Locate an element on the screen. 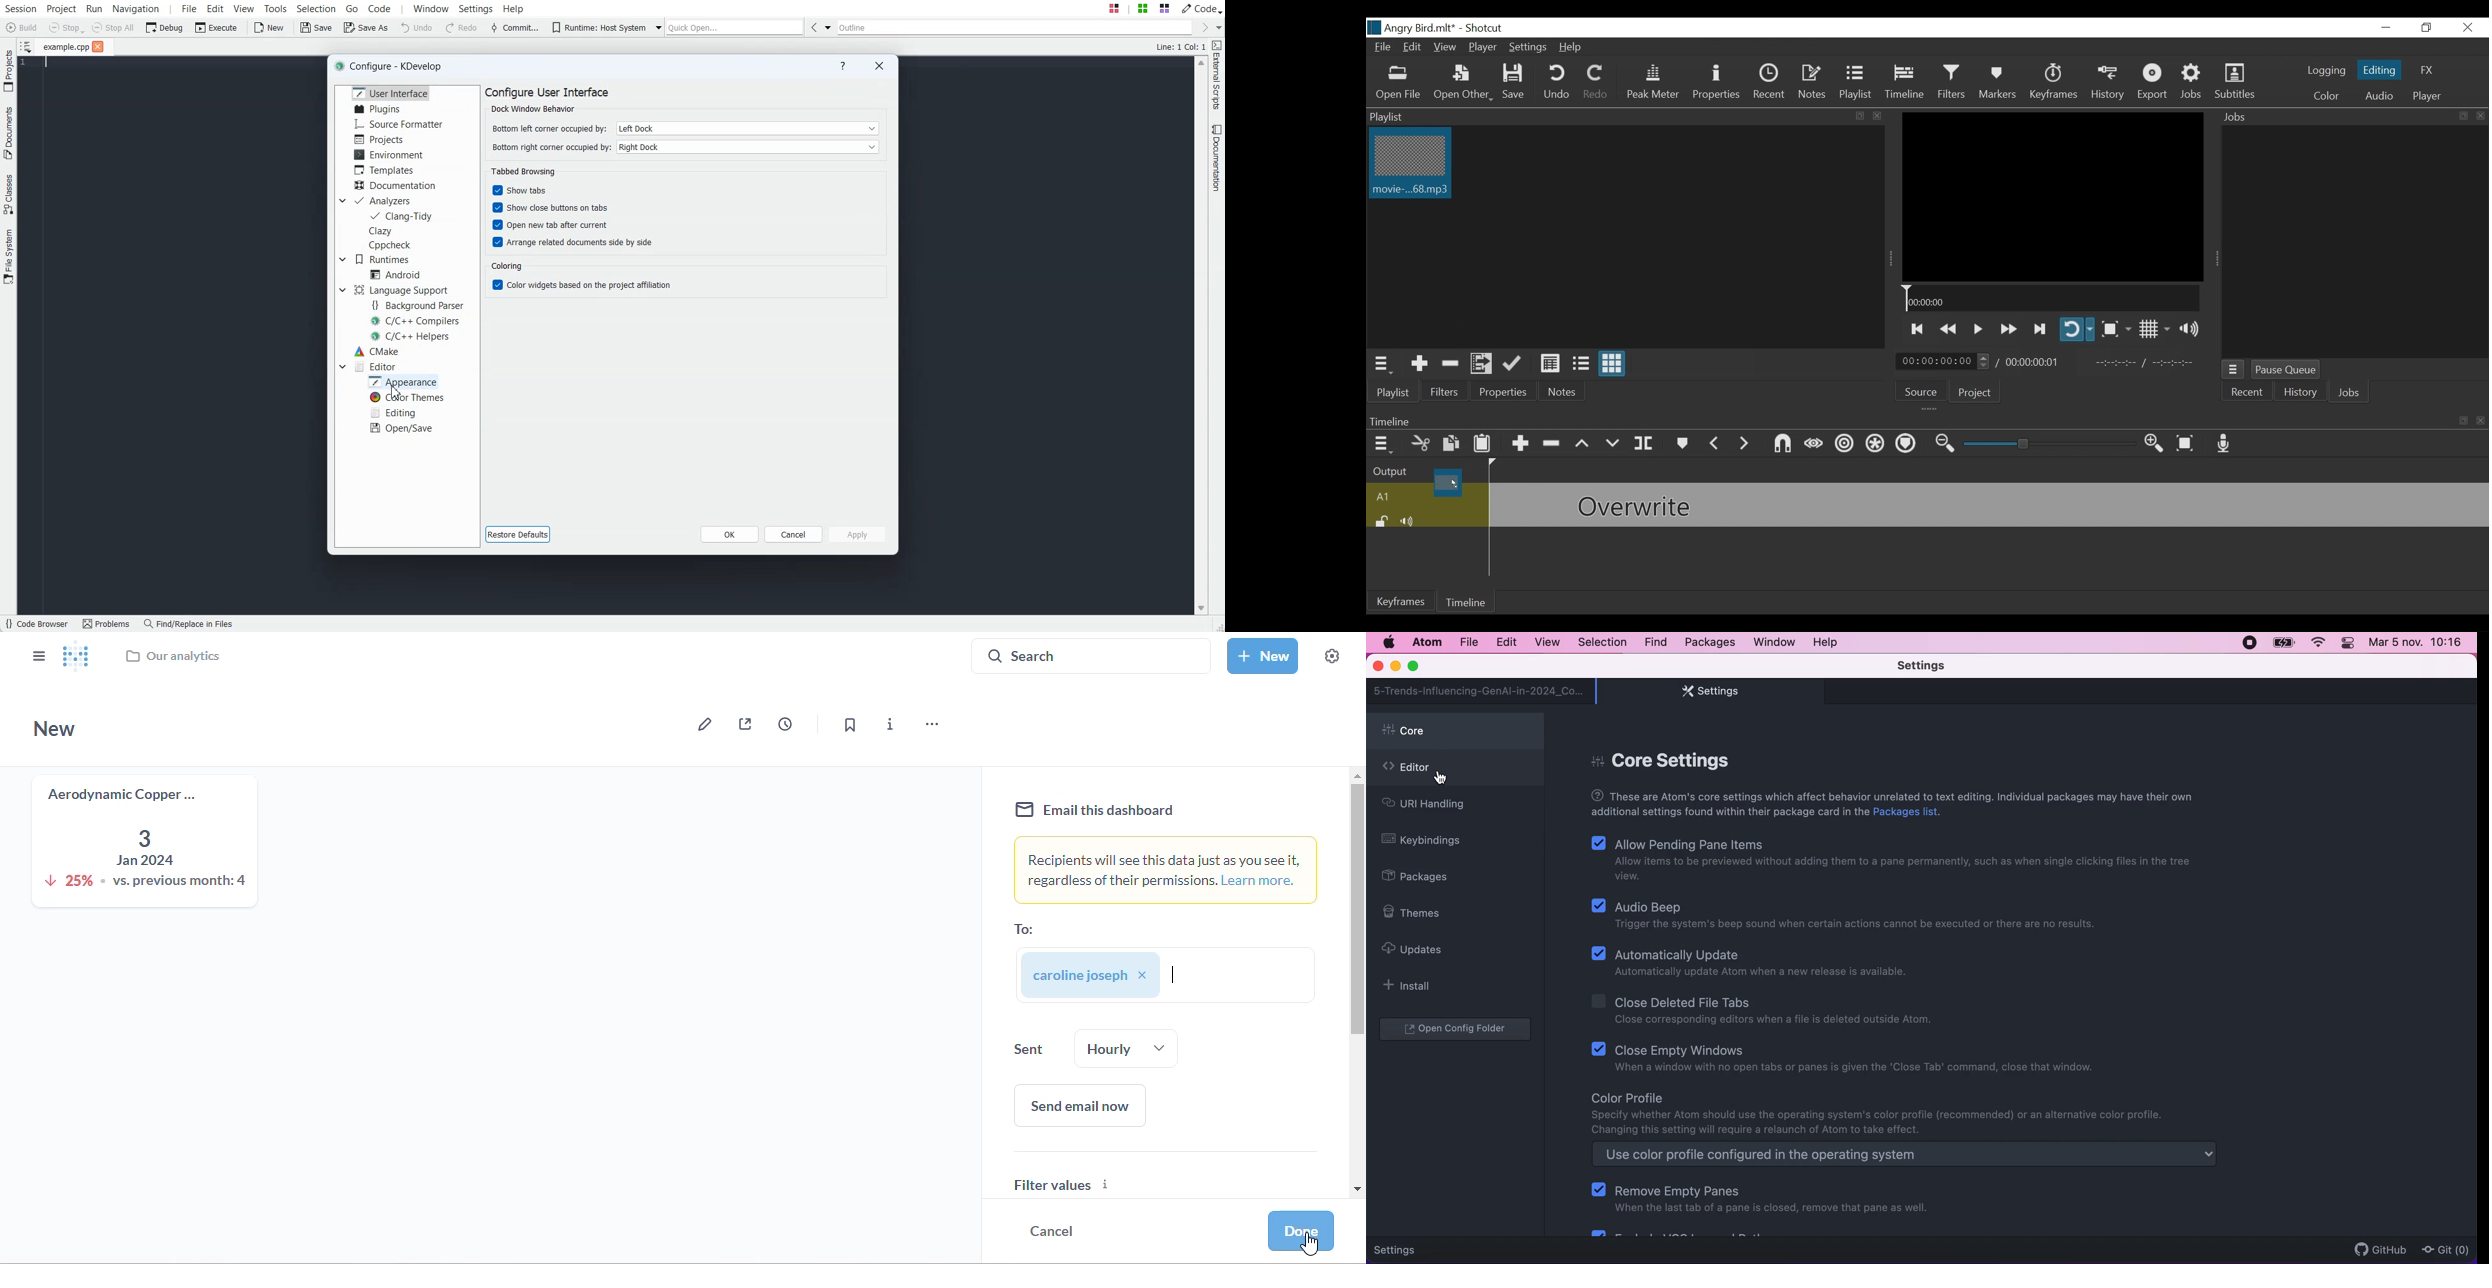 The height and width of the screenshot is (1288, 2492). View as files is located at coordinates (1580, 365).